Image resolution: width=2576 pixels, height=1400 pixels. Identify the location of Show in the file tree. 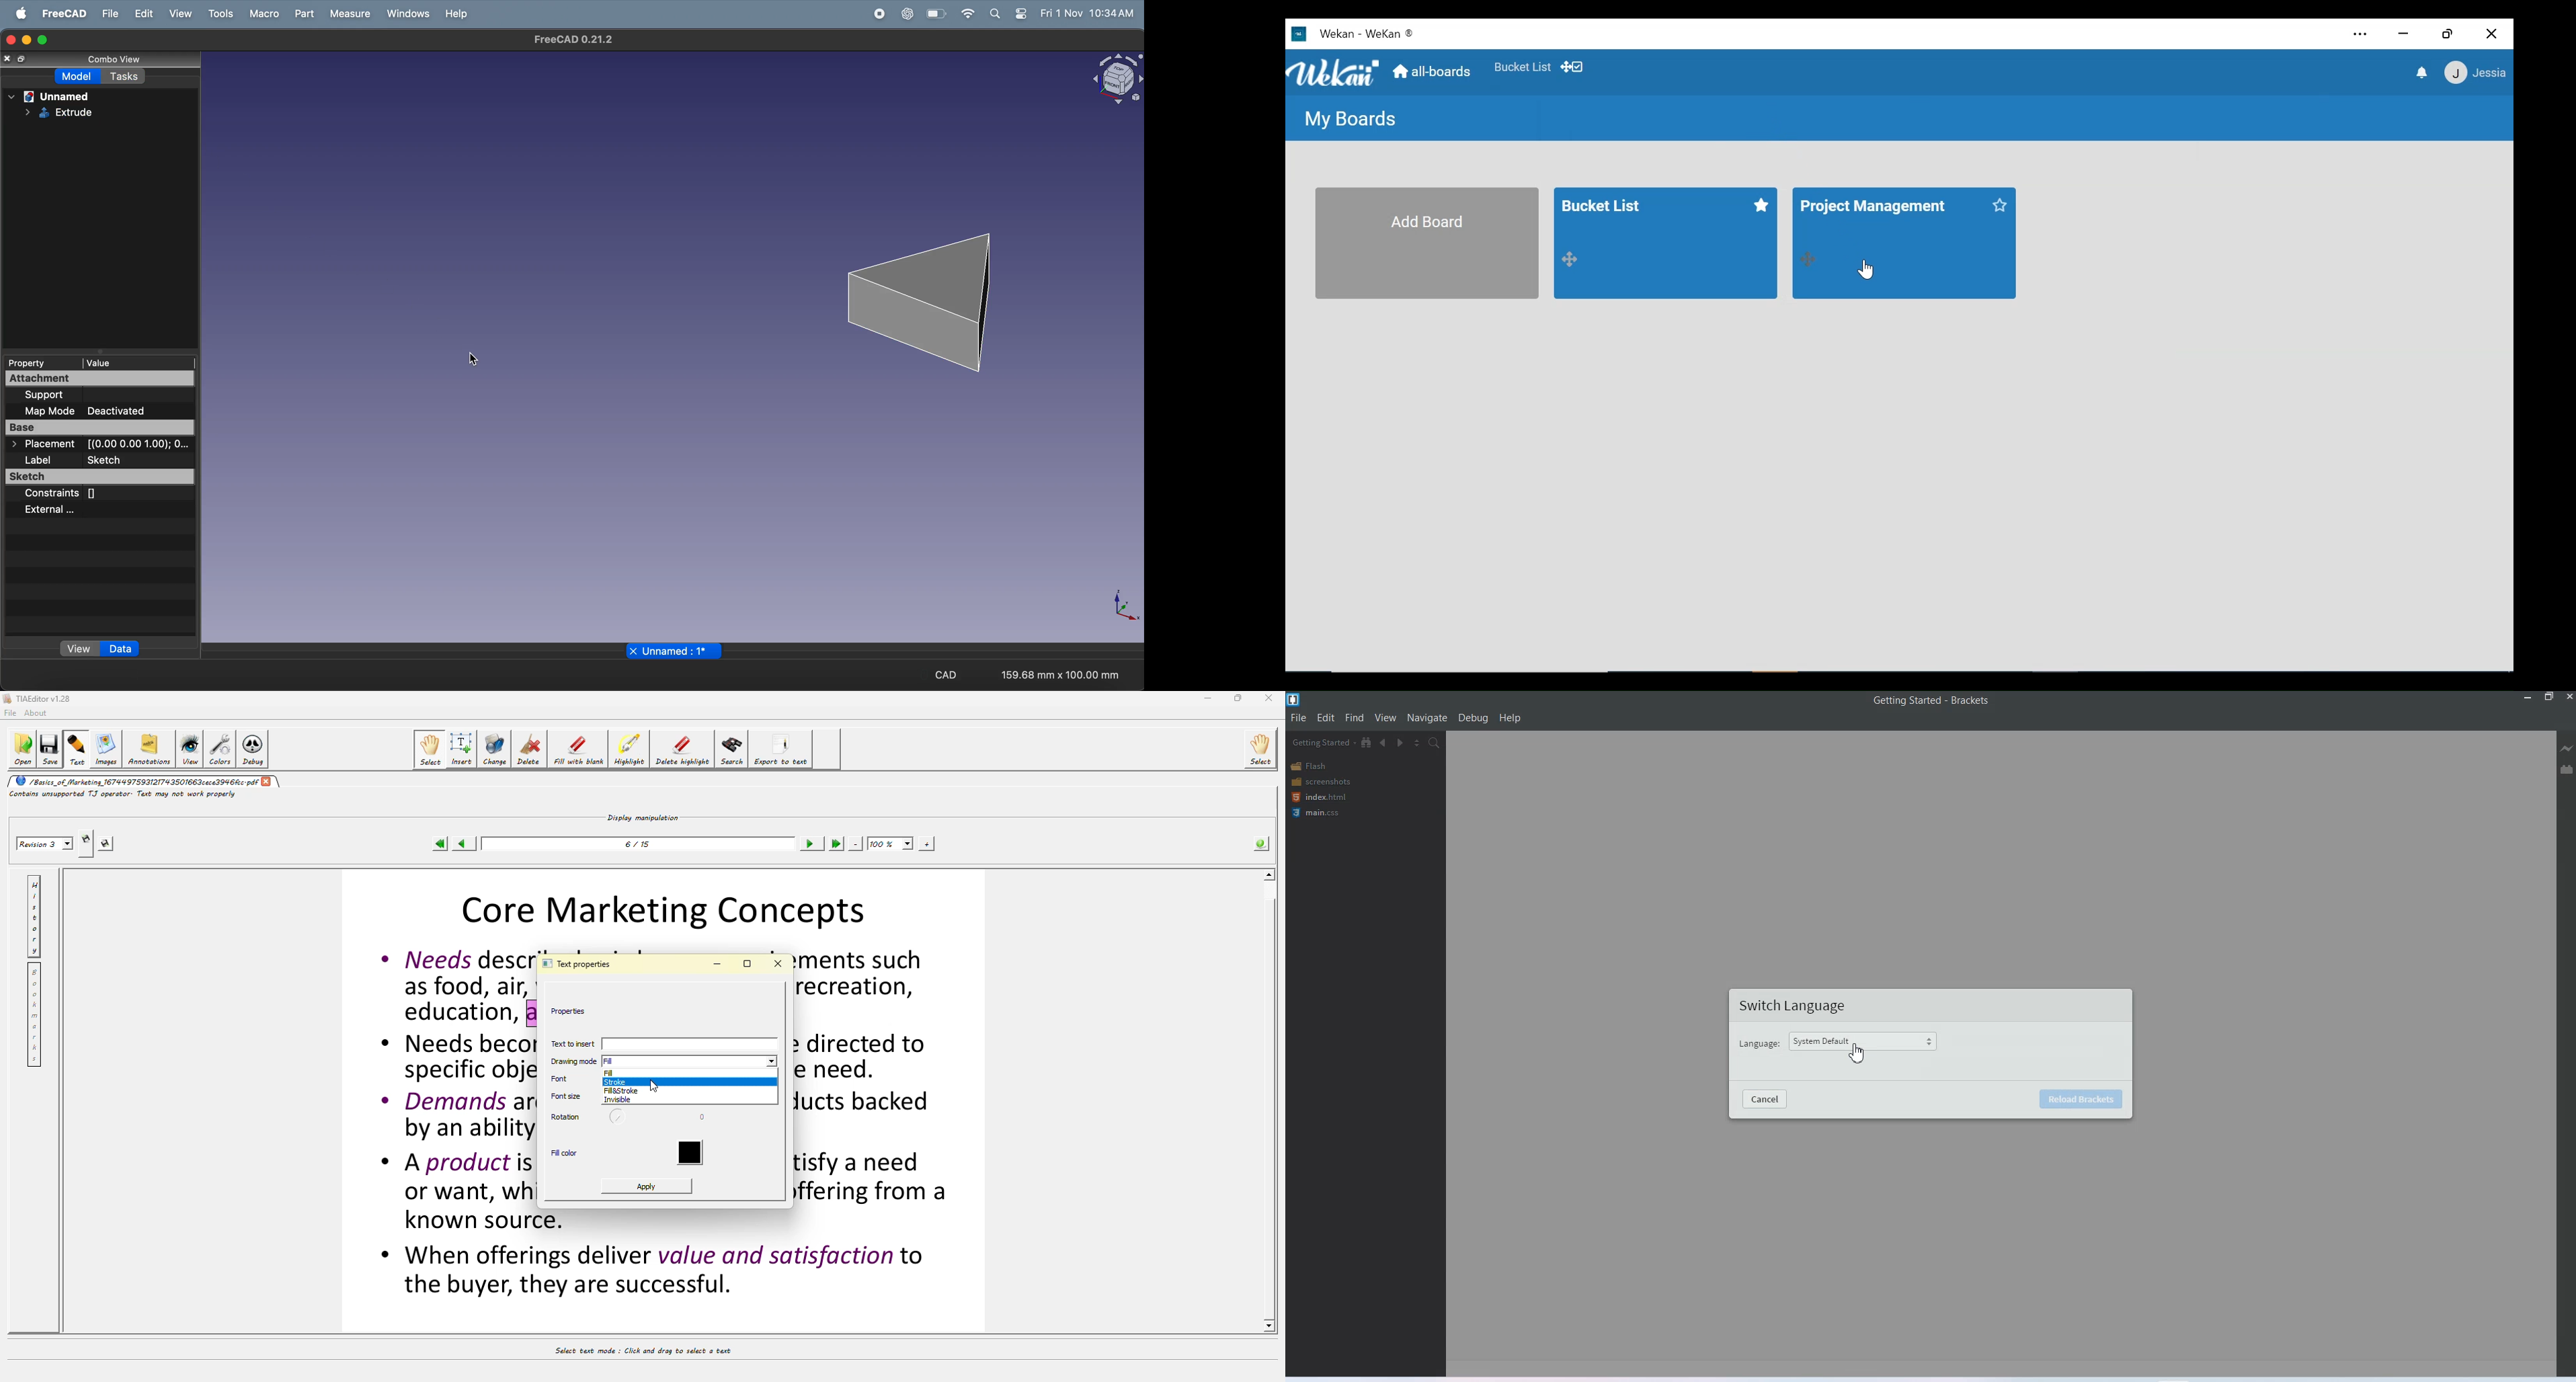
(1367, 742).